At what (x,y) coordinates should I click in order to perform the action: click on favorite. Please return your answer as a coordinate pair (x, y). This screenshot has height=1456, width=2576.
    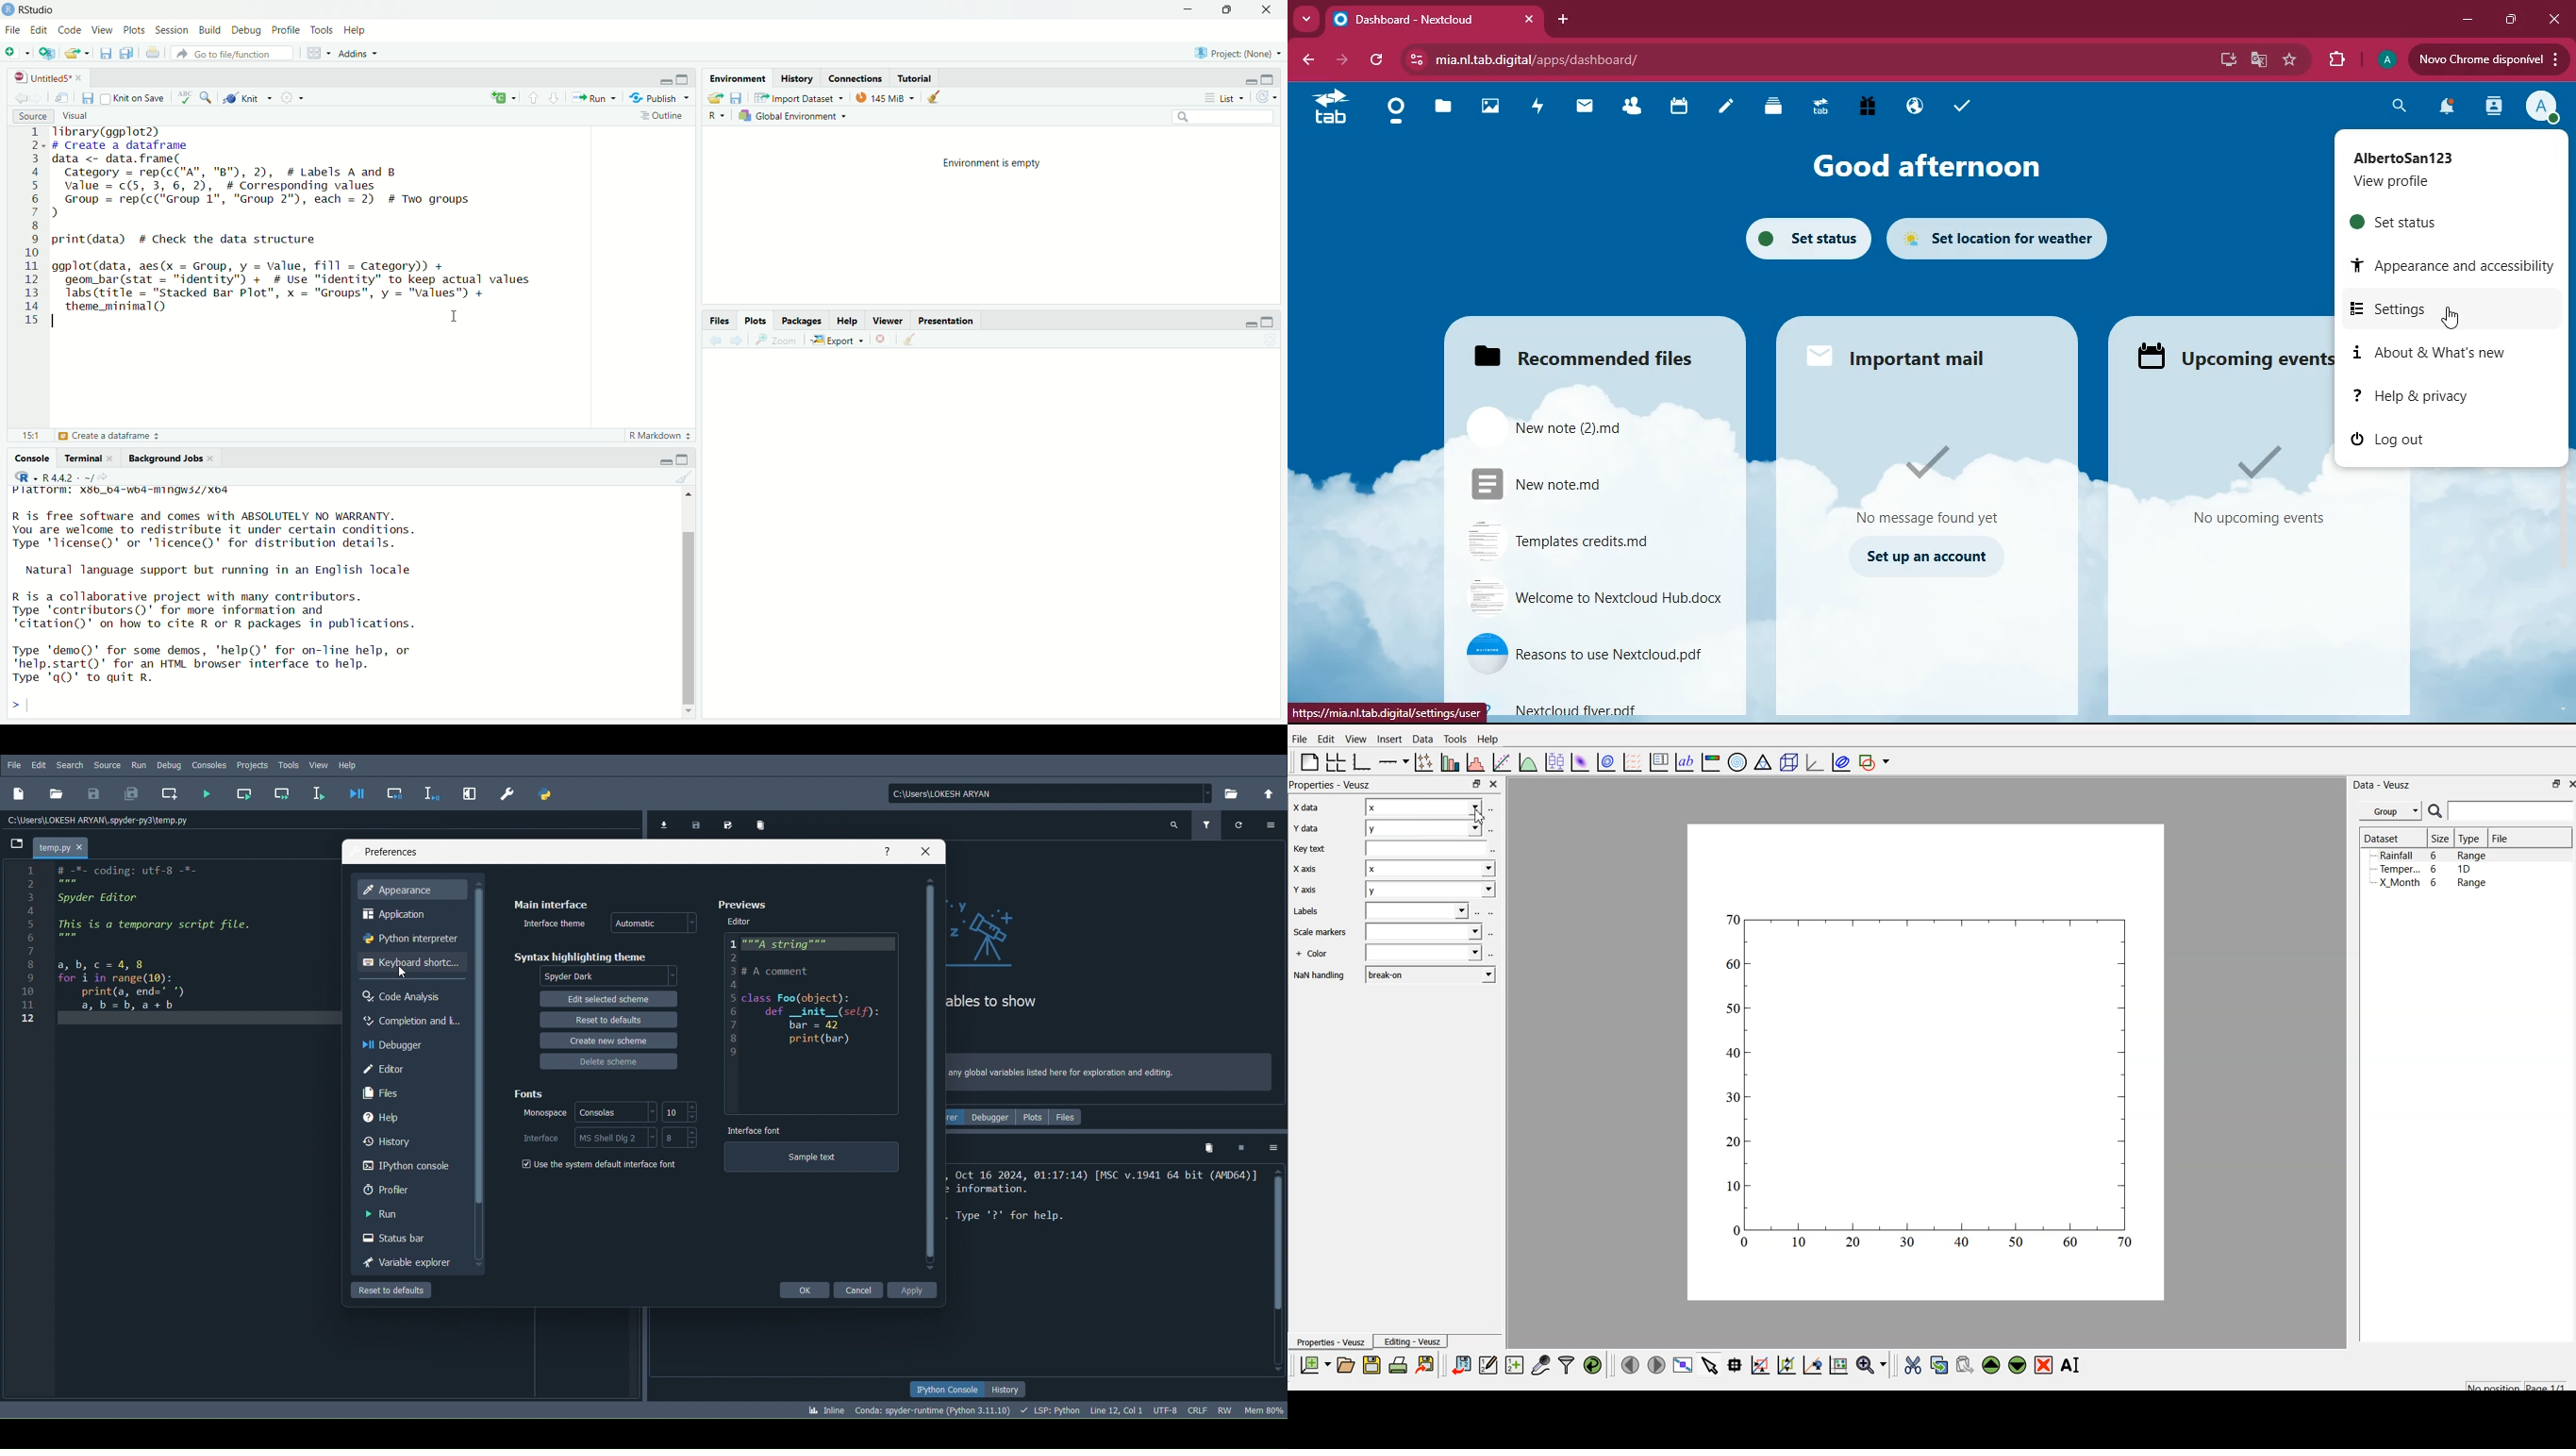
    Looking at the image, I should click on (2289, 59).